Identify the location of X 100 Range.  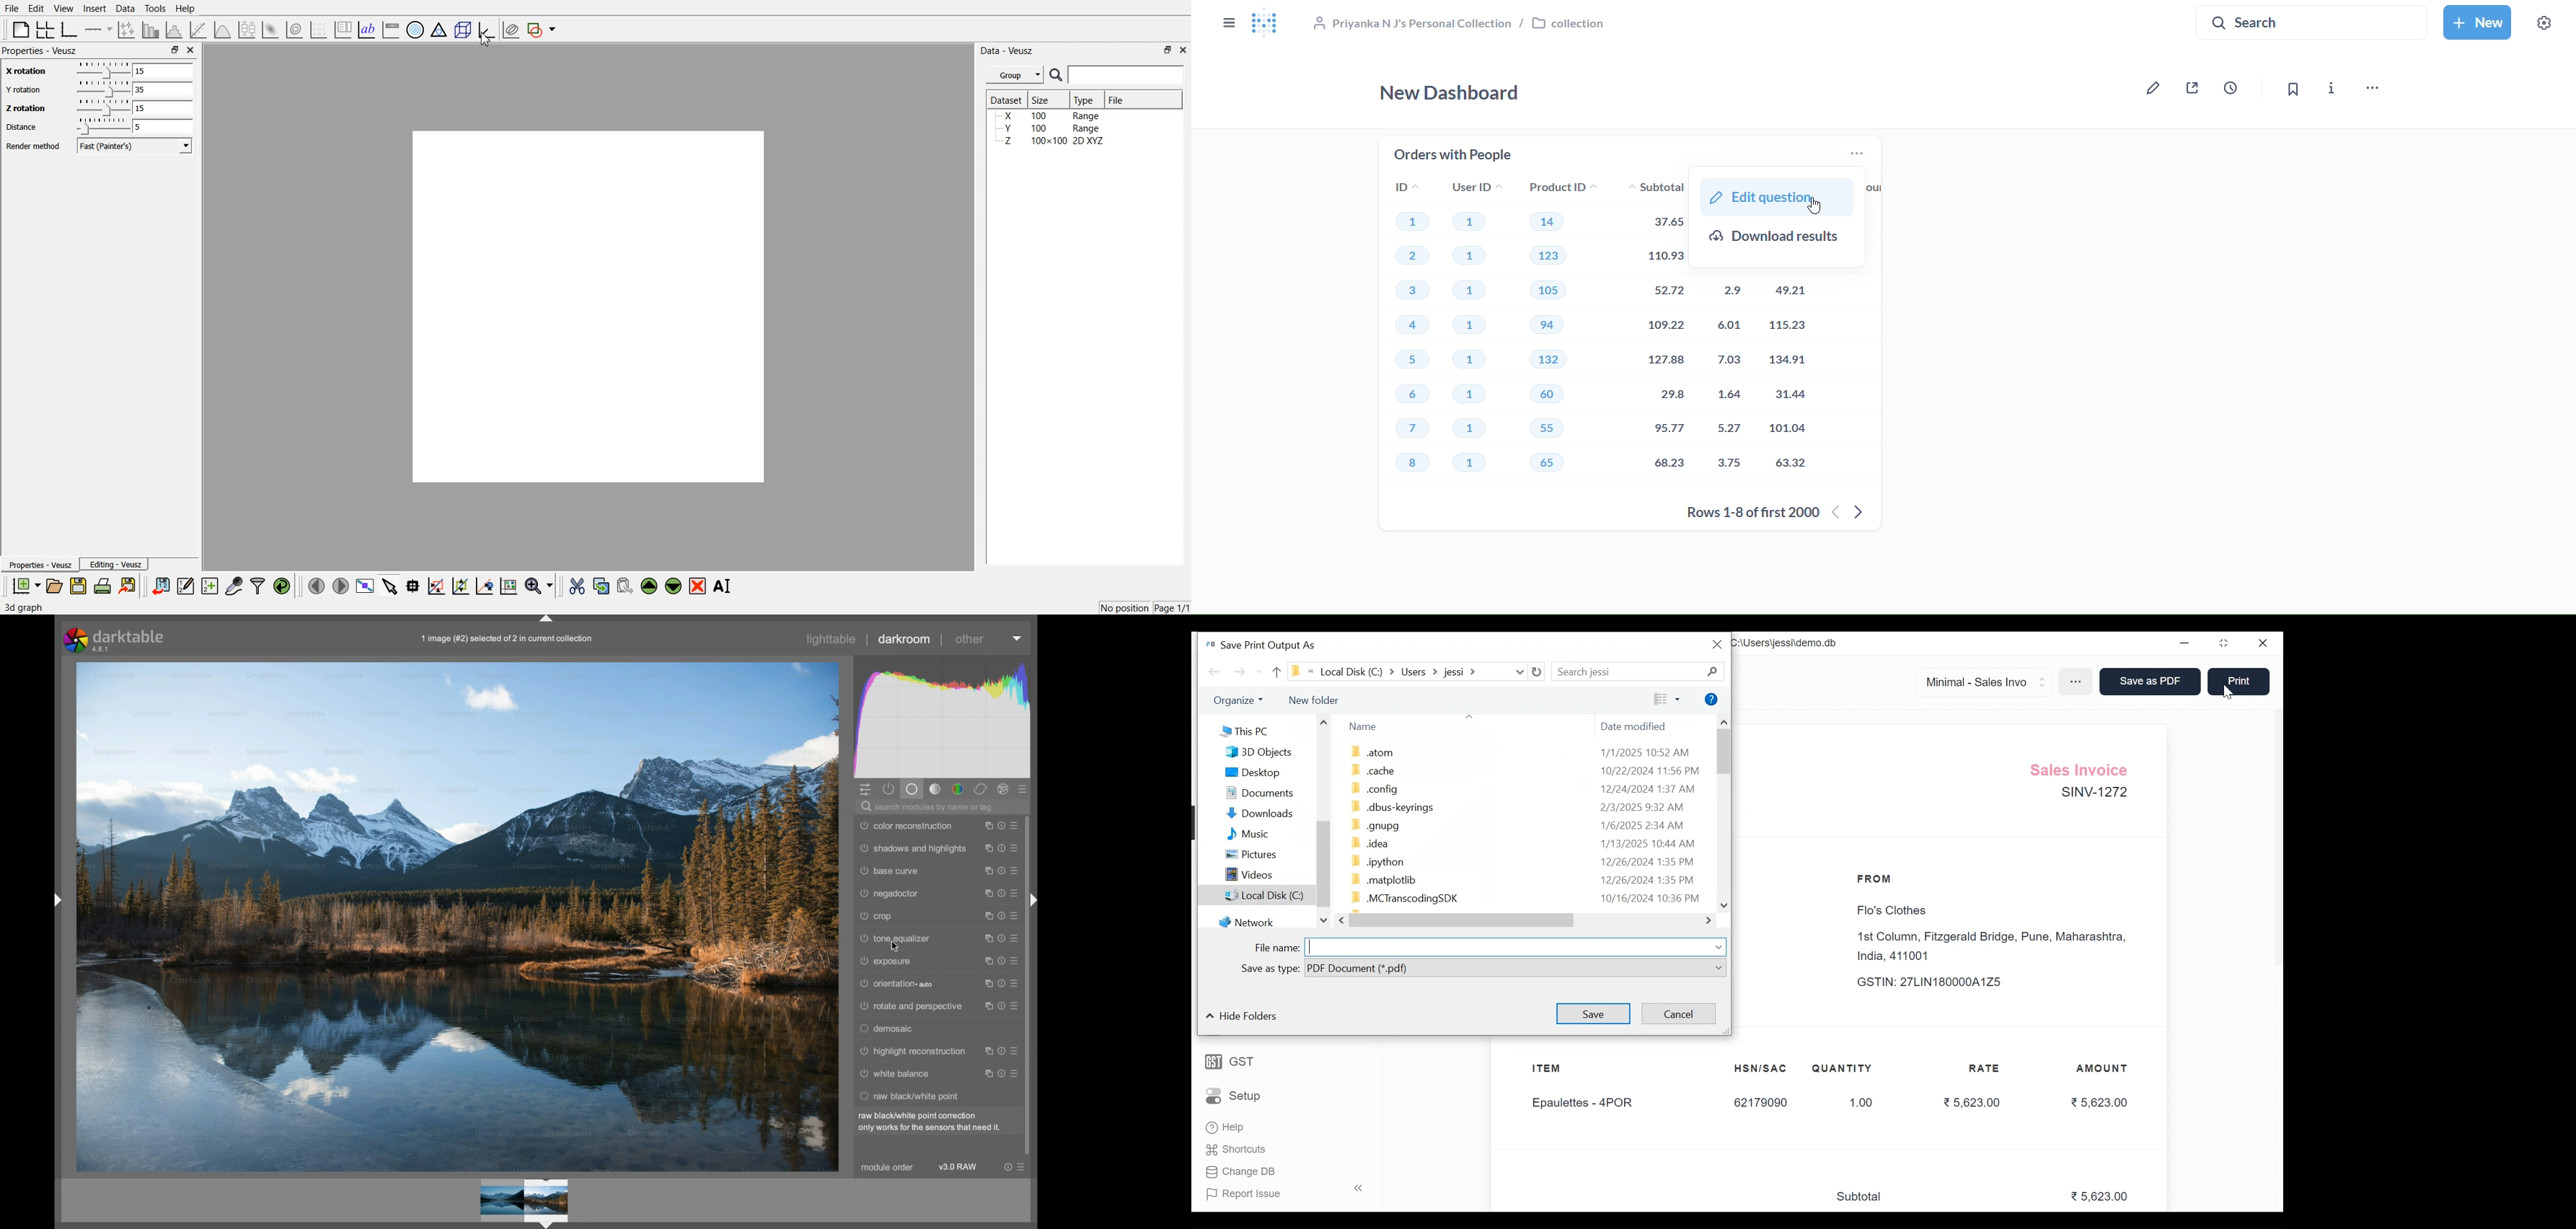
(1051, 115).